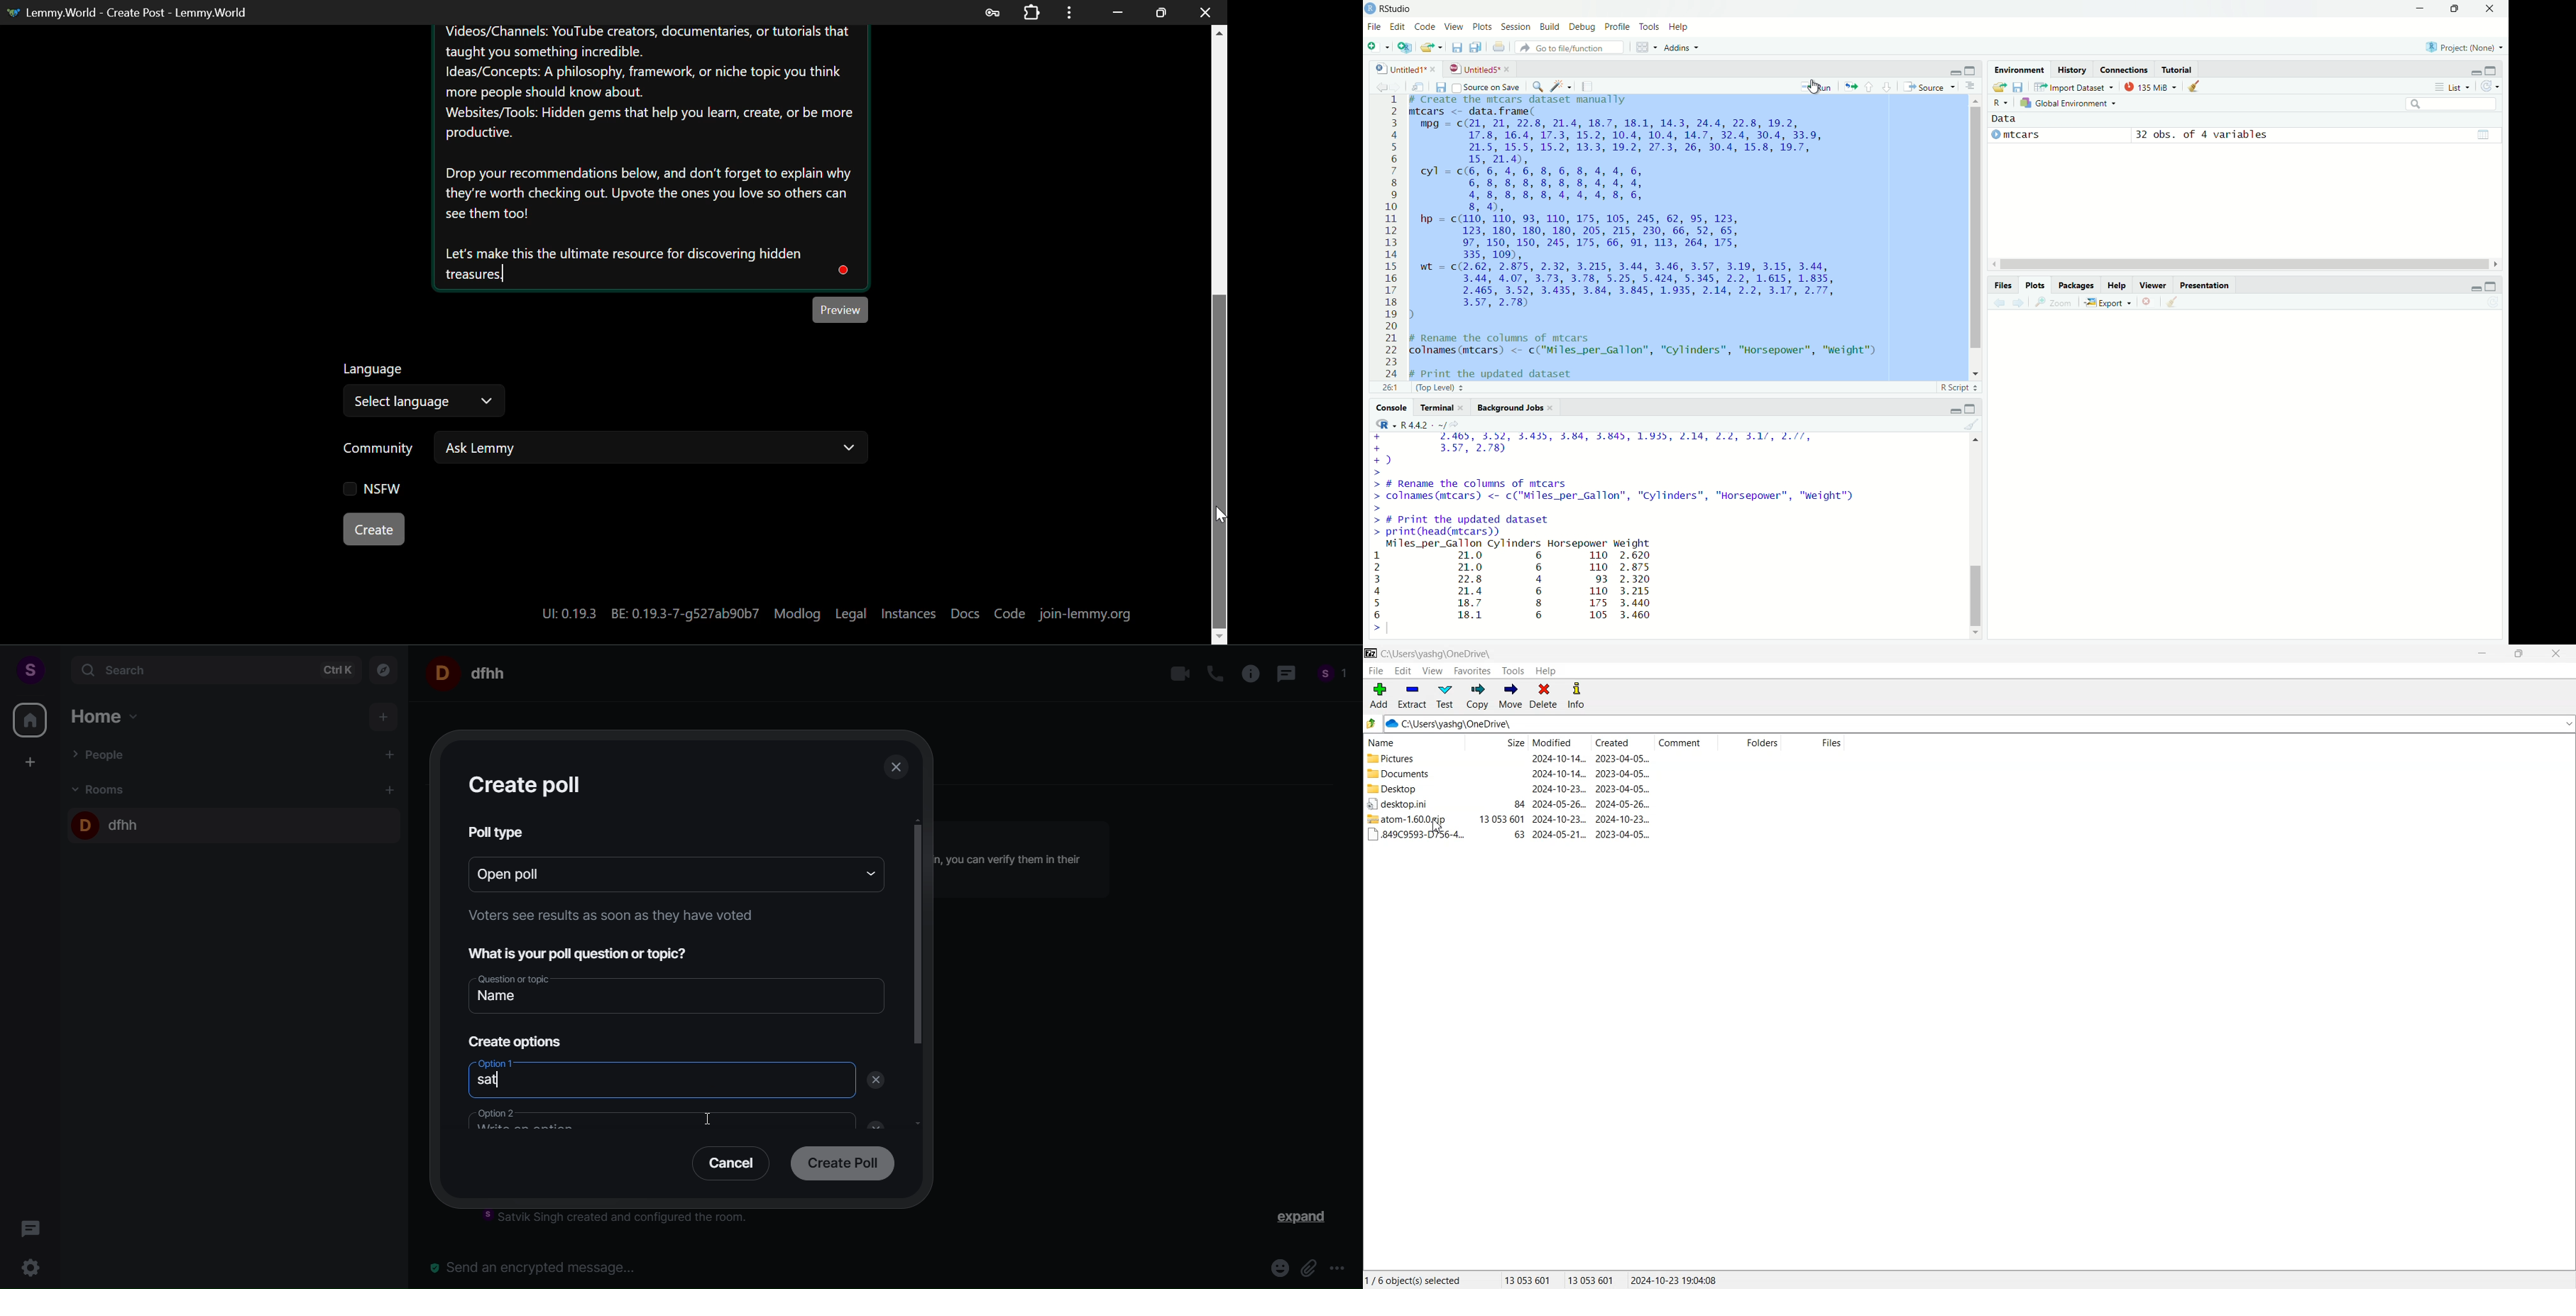  I want to click on add, so click(1378, 49).